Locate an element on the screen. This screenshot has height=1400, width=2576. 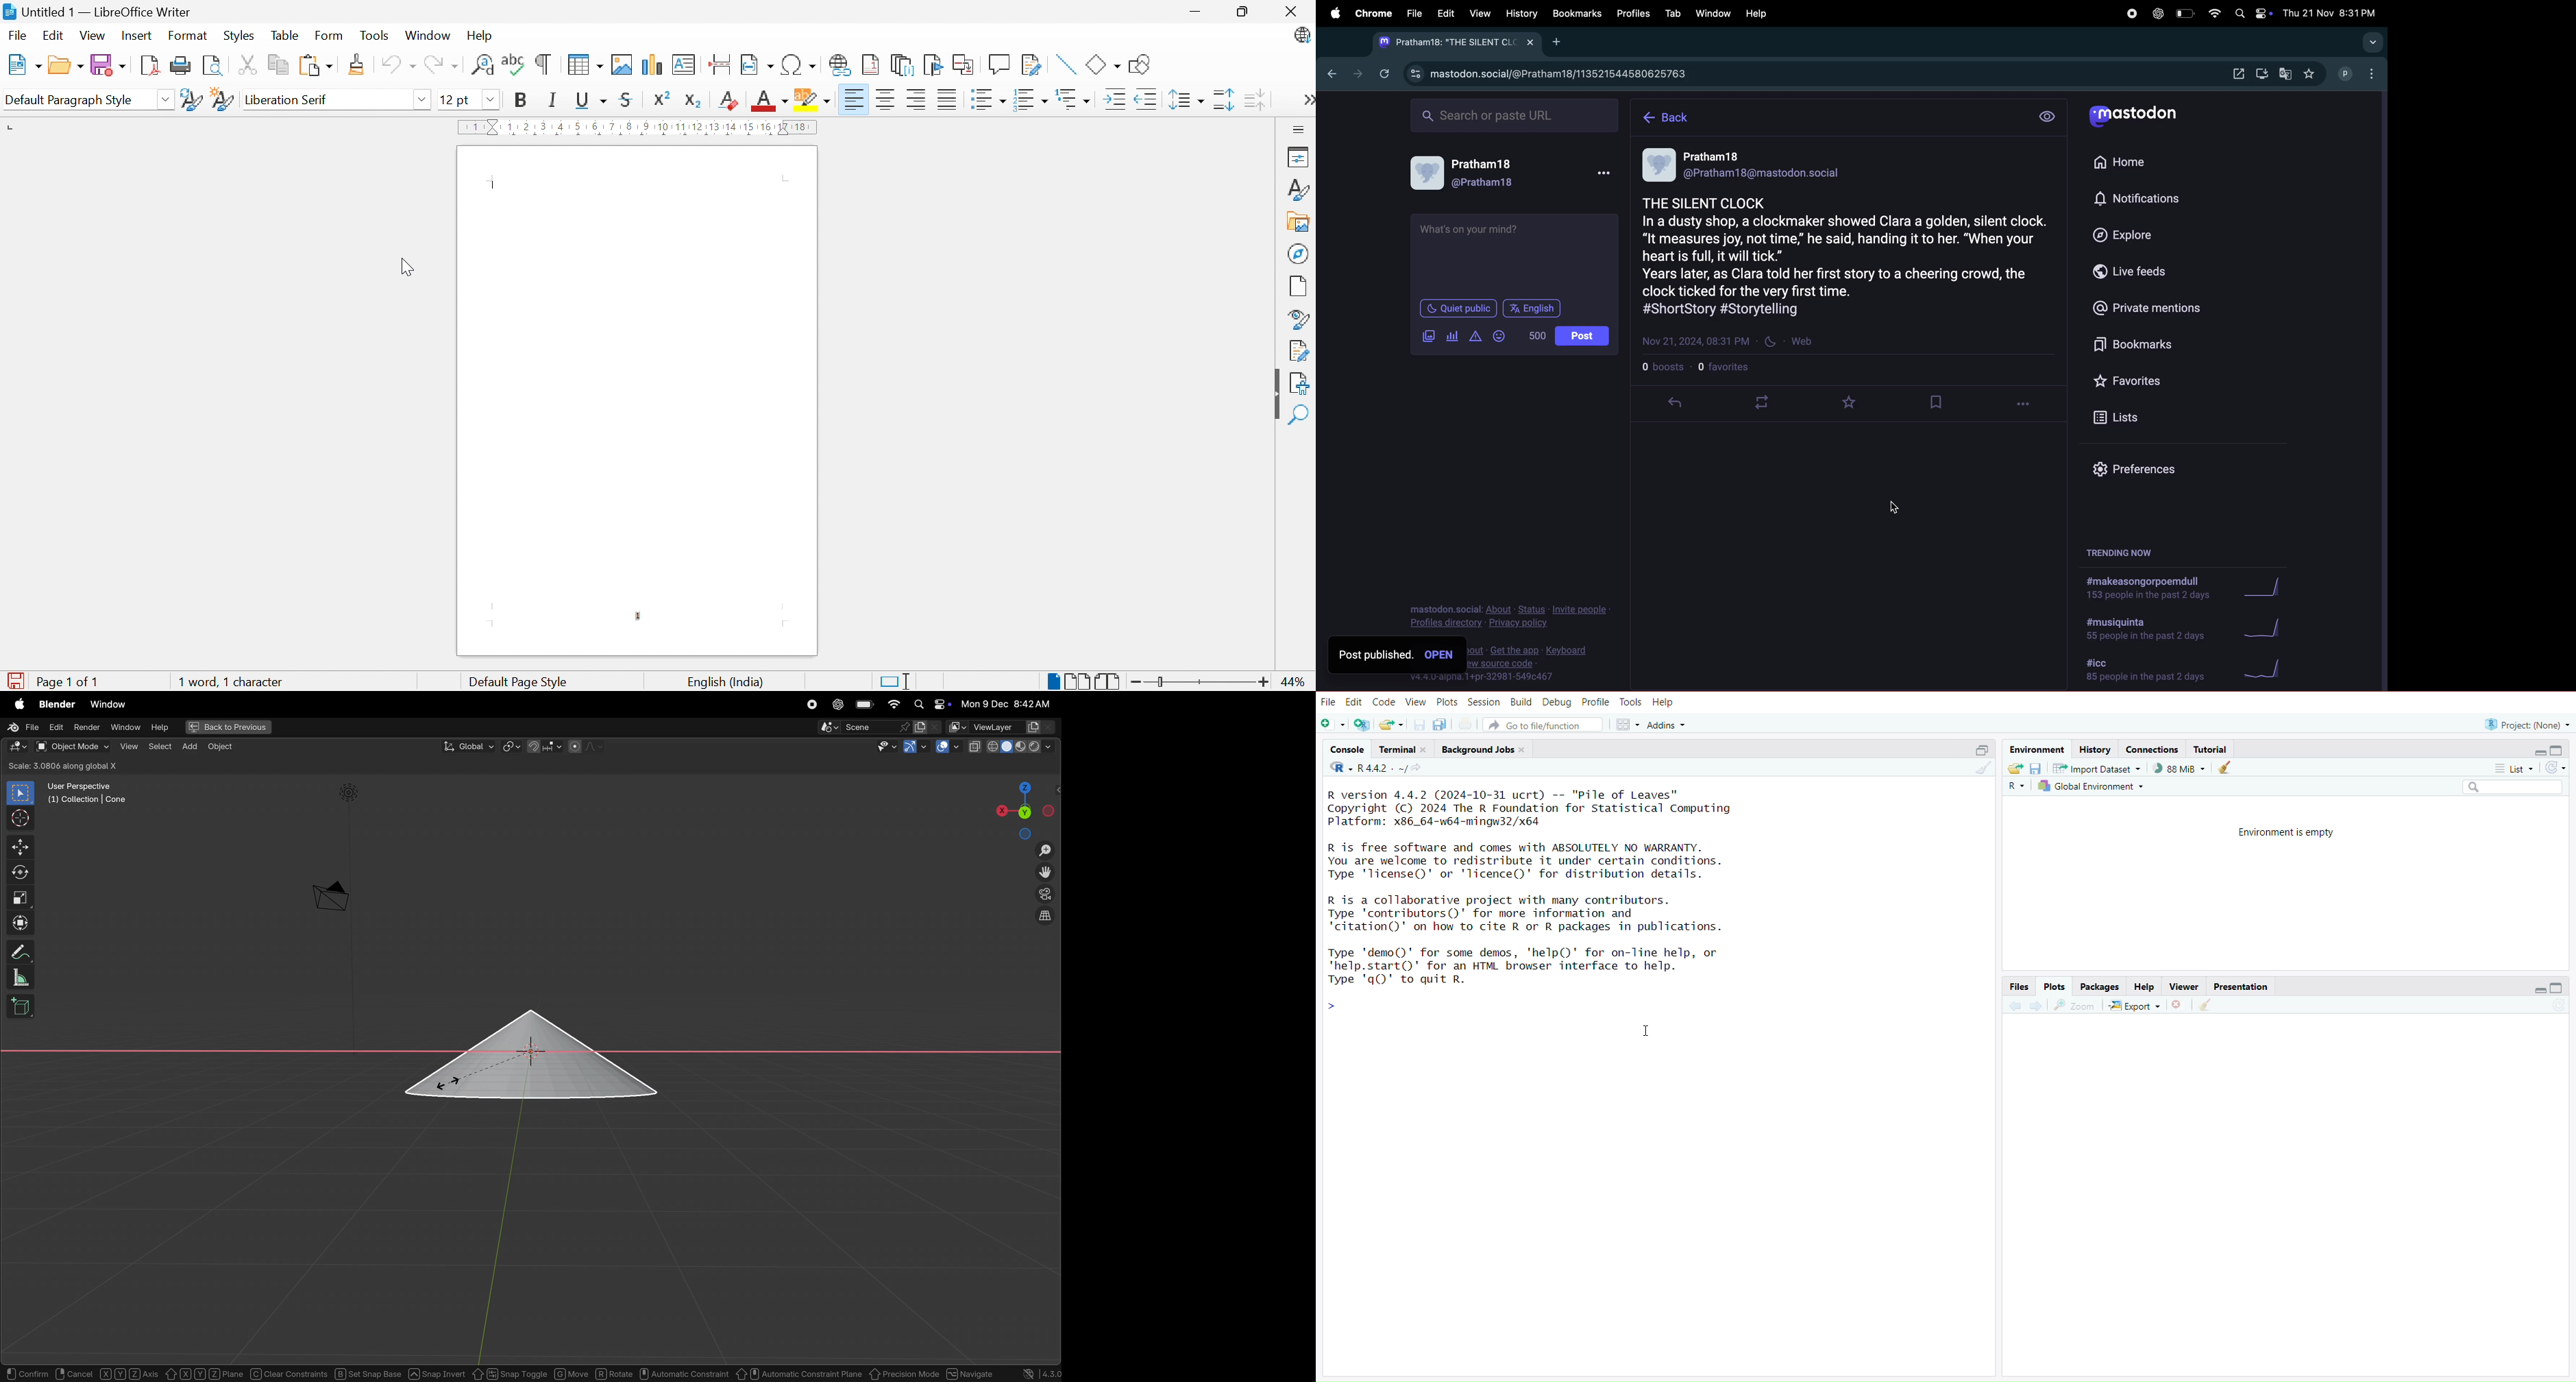
name is located at coordinates (1712, 155).